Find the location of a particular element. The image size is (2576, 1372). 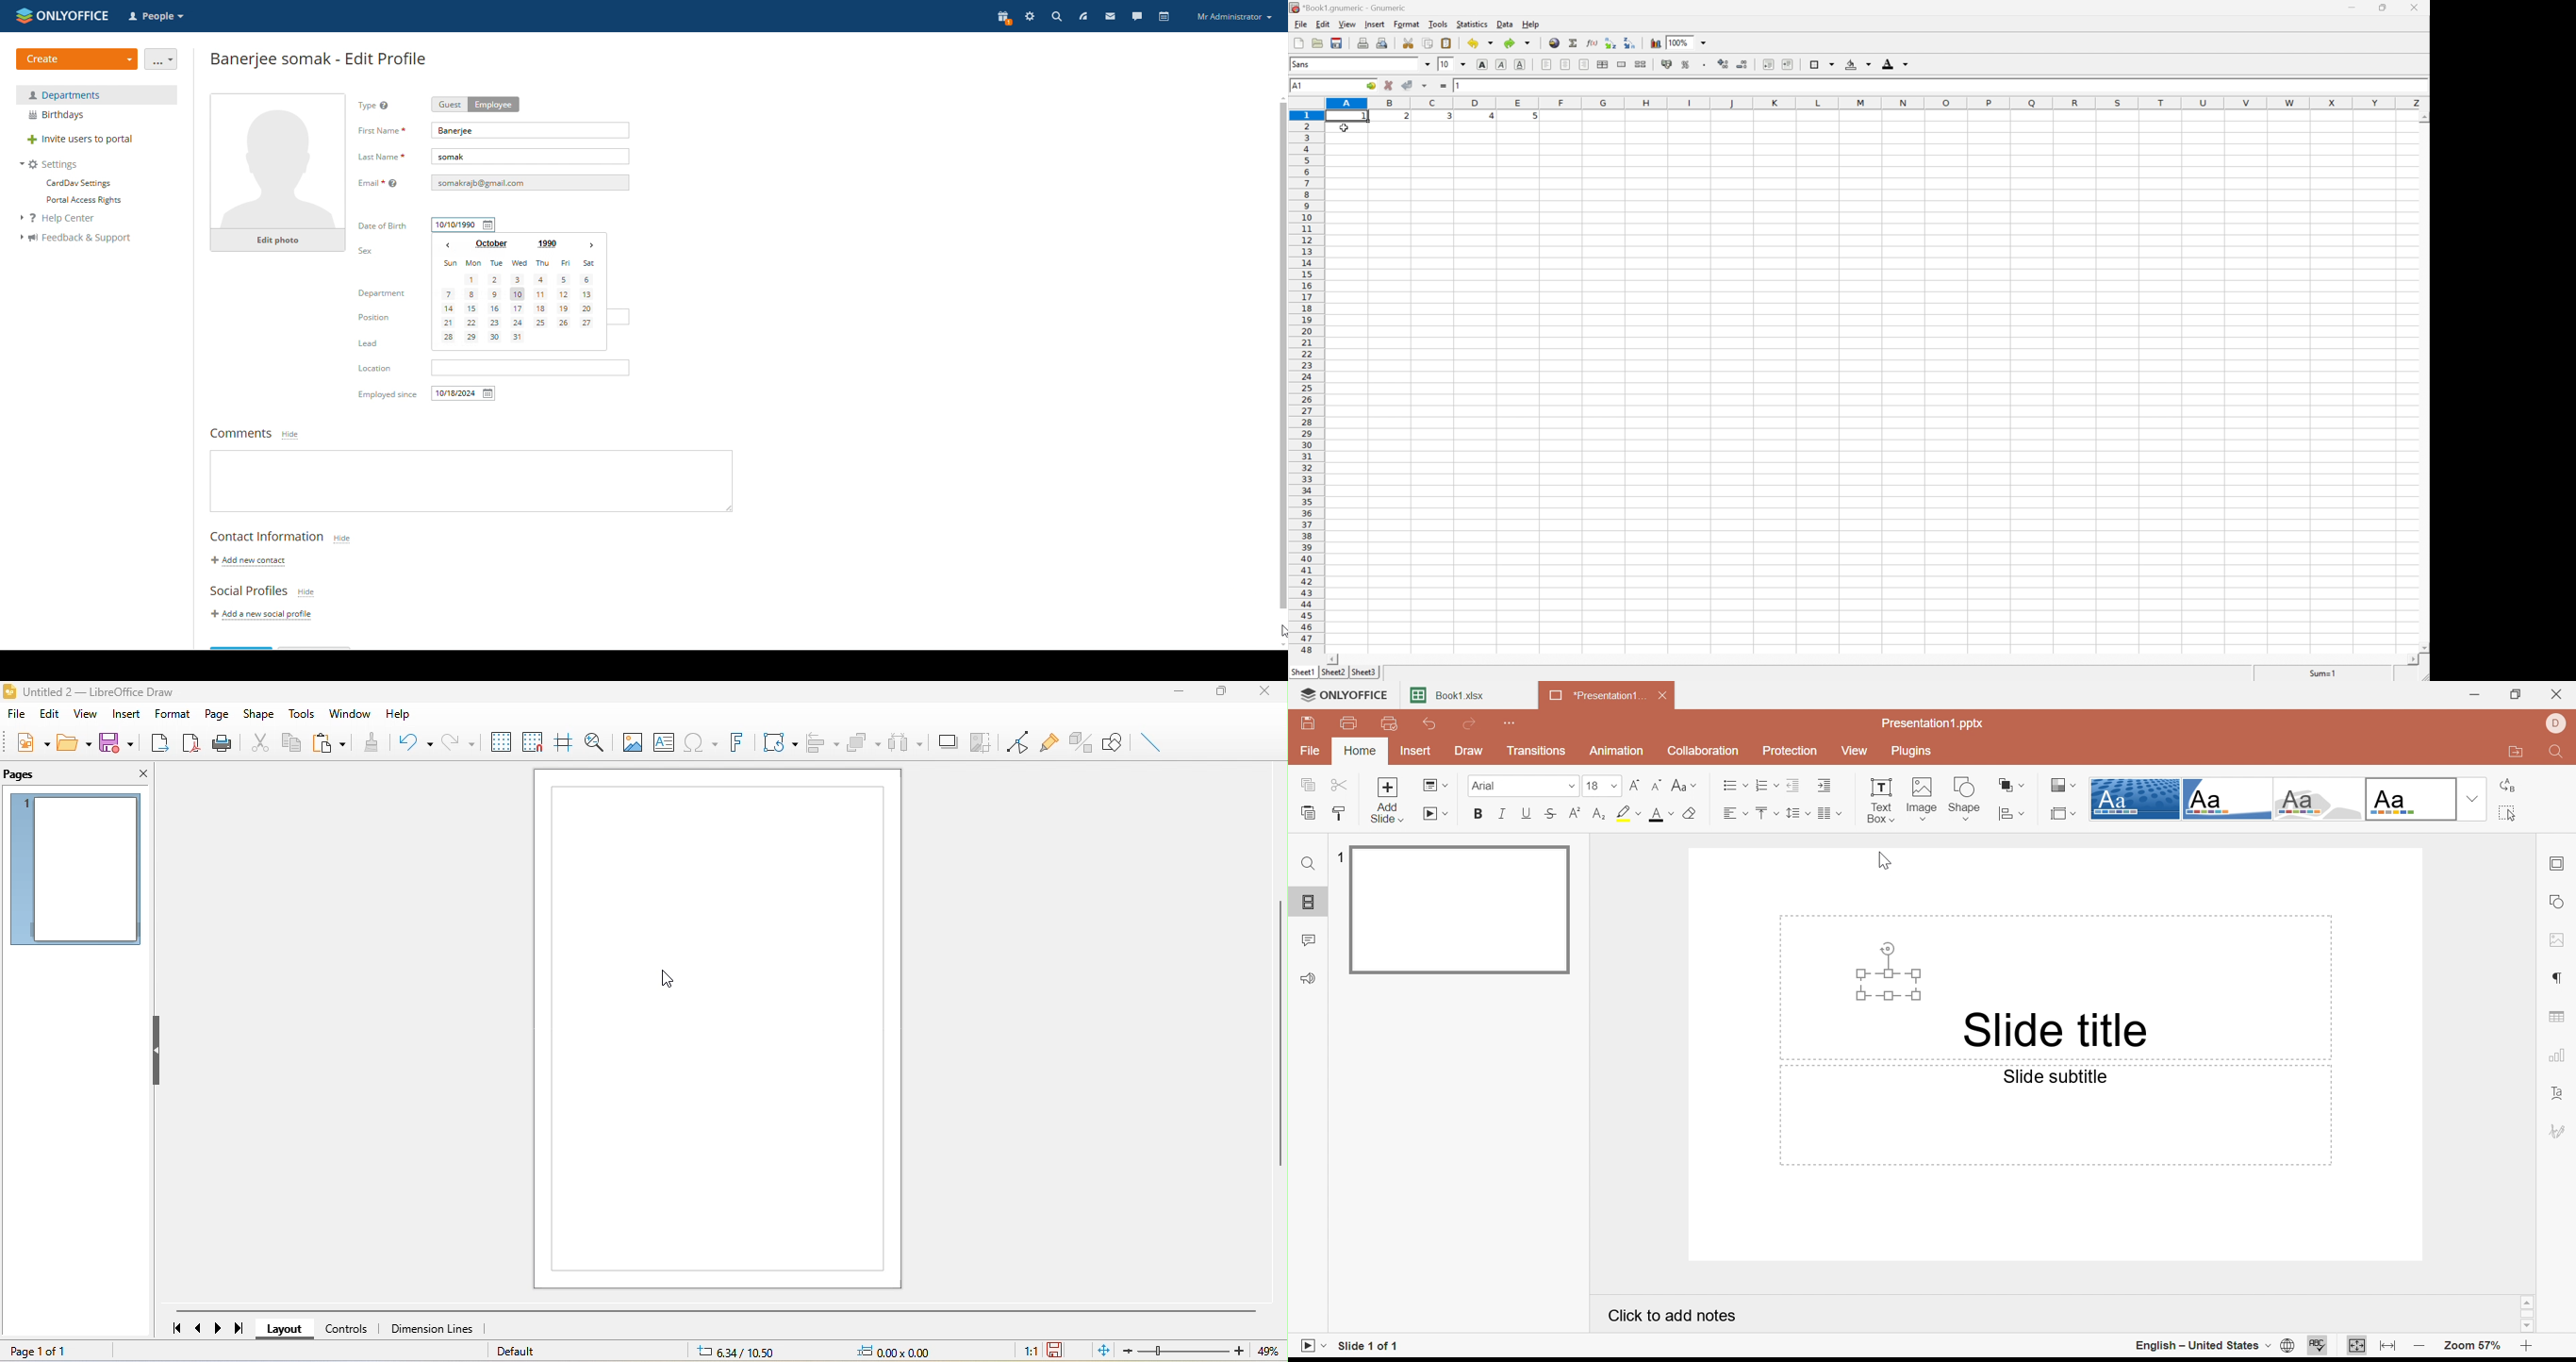

Increase indent is located at coordinates (1825, 787).